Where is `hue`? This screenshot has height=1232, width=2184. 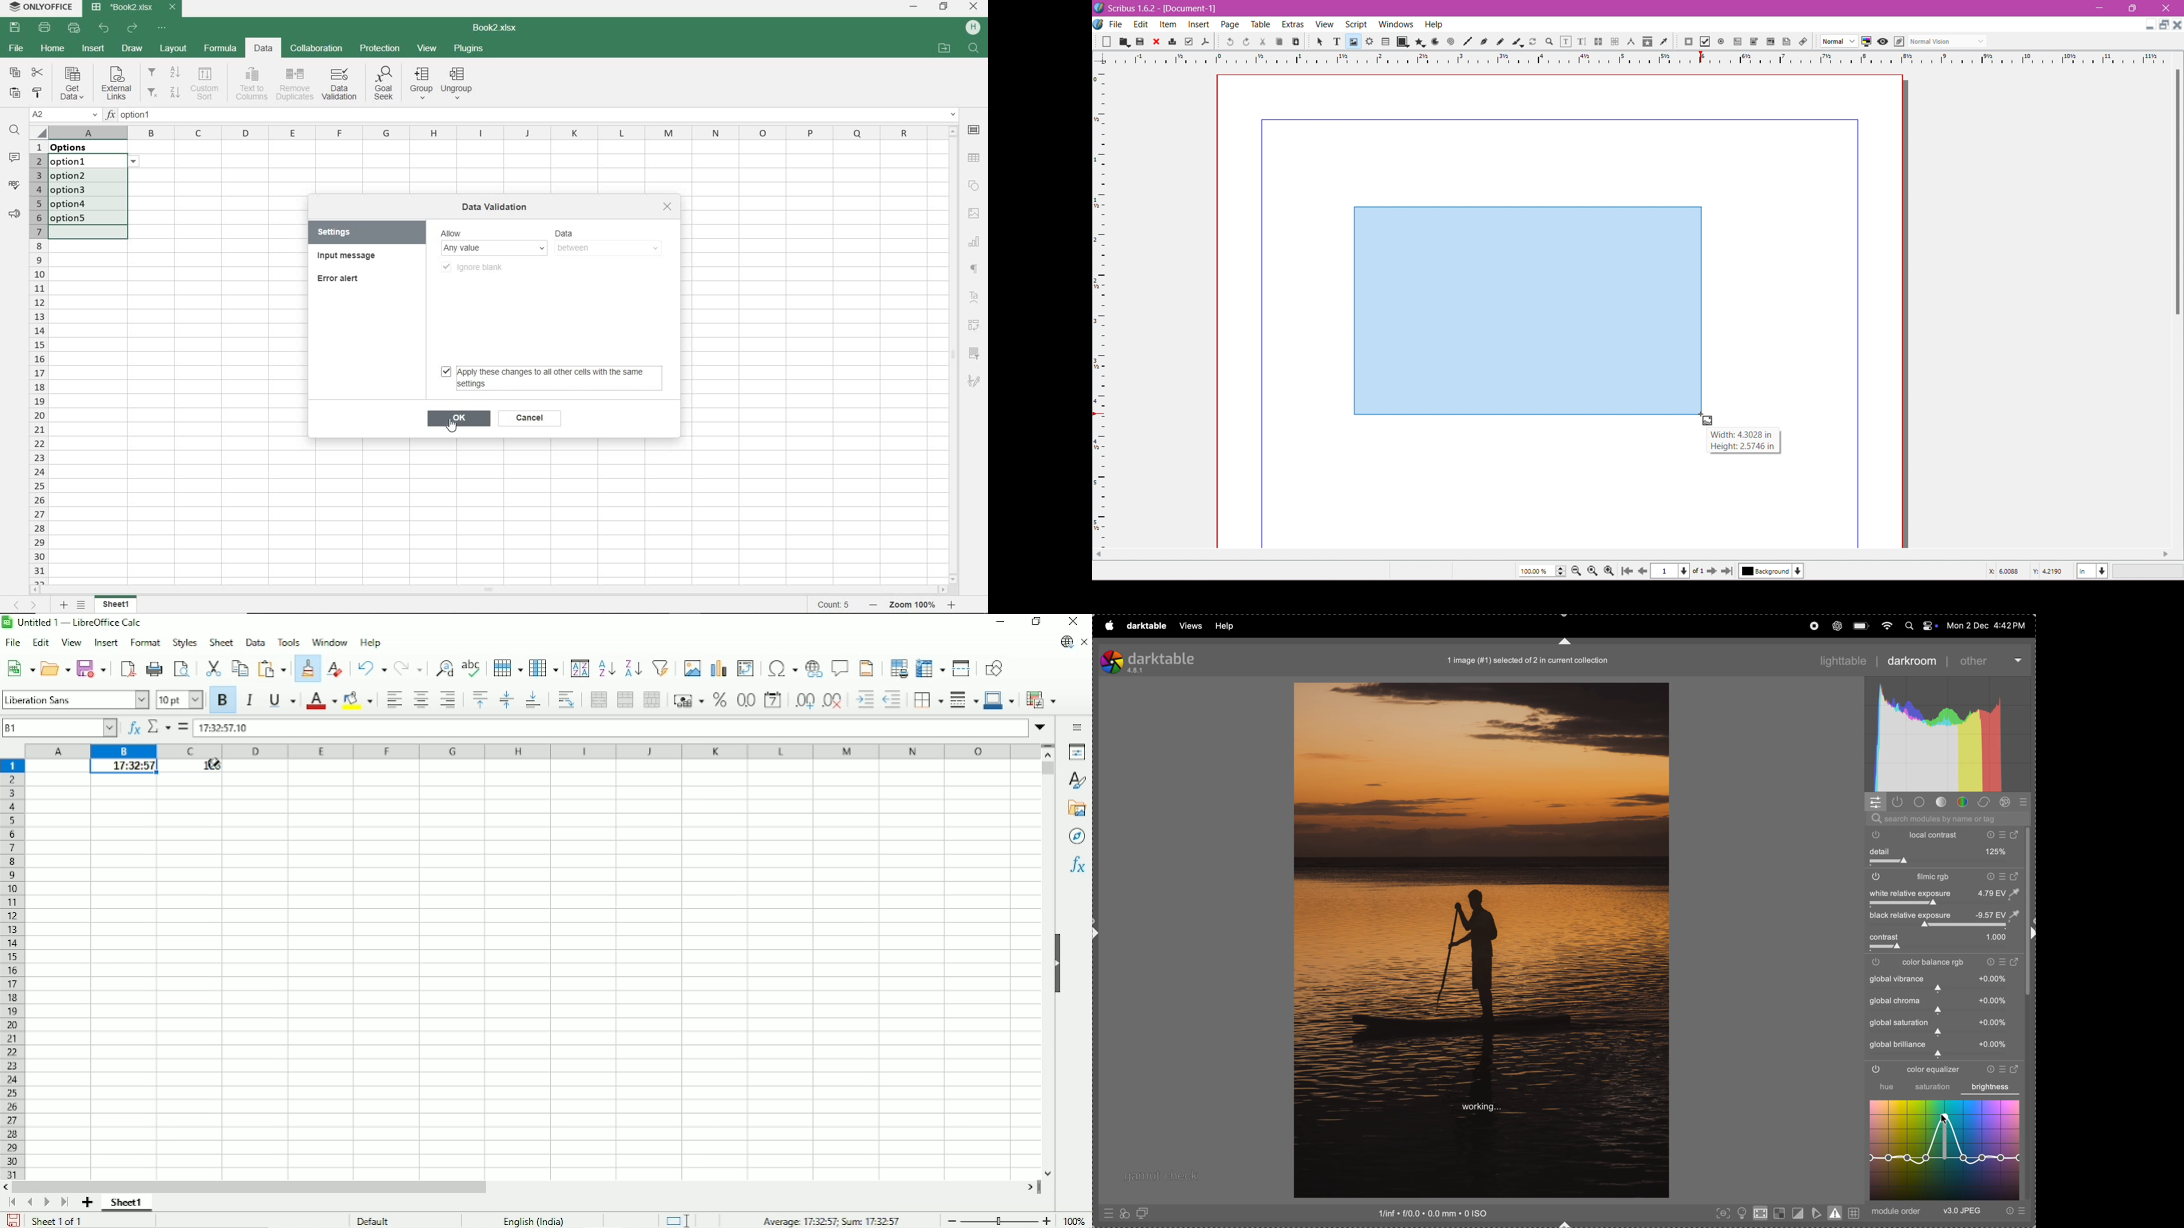
hue is located at coordinates (1882, 1087).